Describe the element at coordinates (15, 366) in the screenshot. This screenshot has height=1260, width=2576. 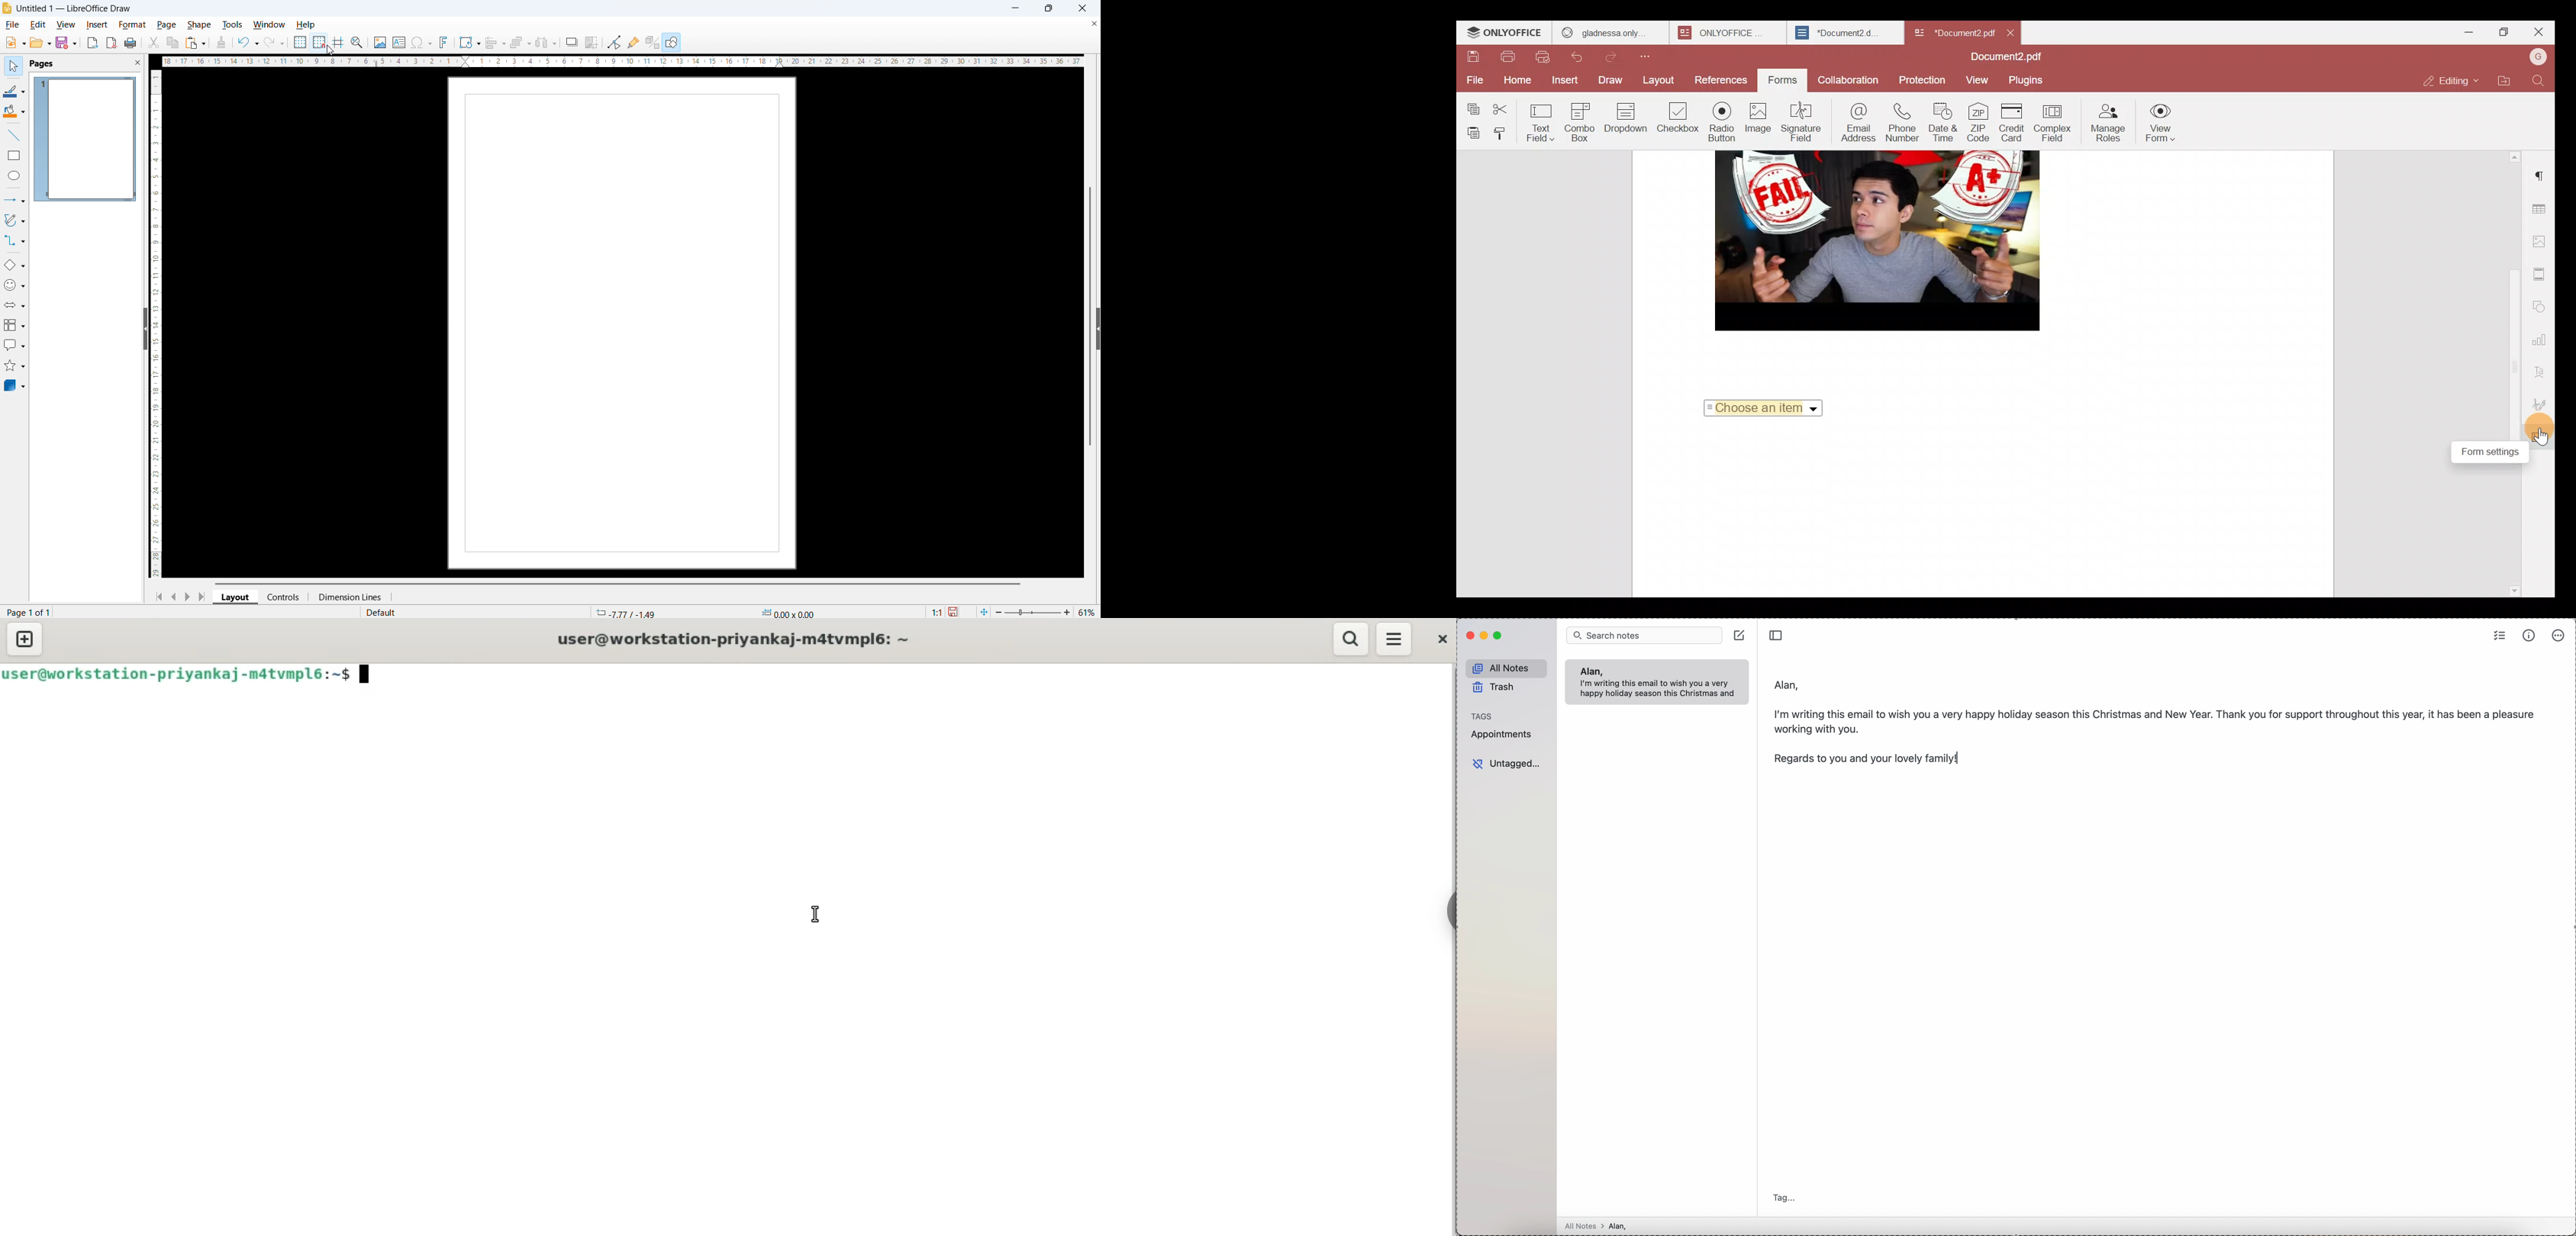
I see `stars and banners` at that location.